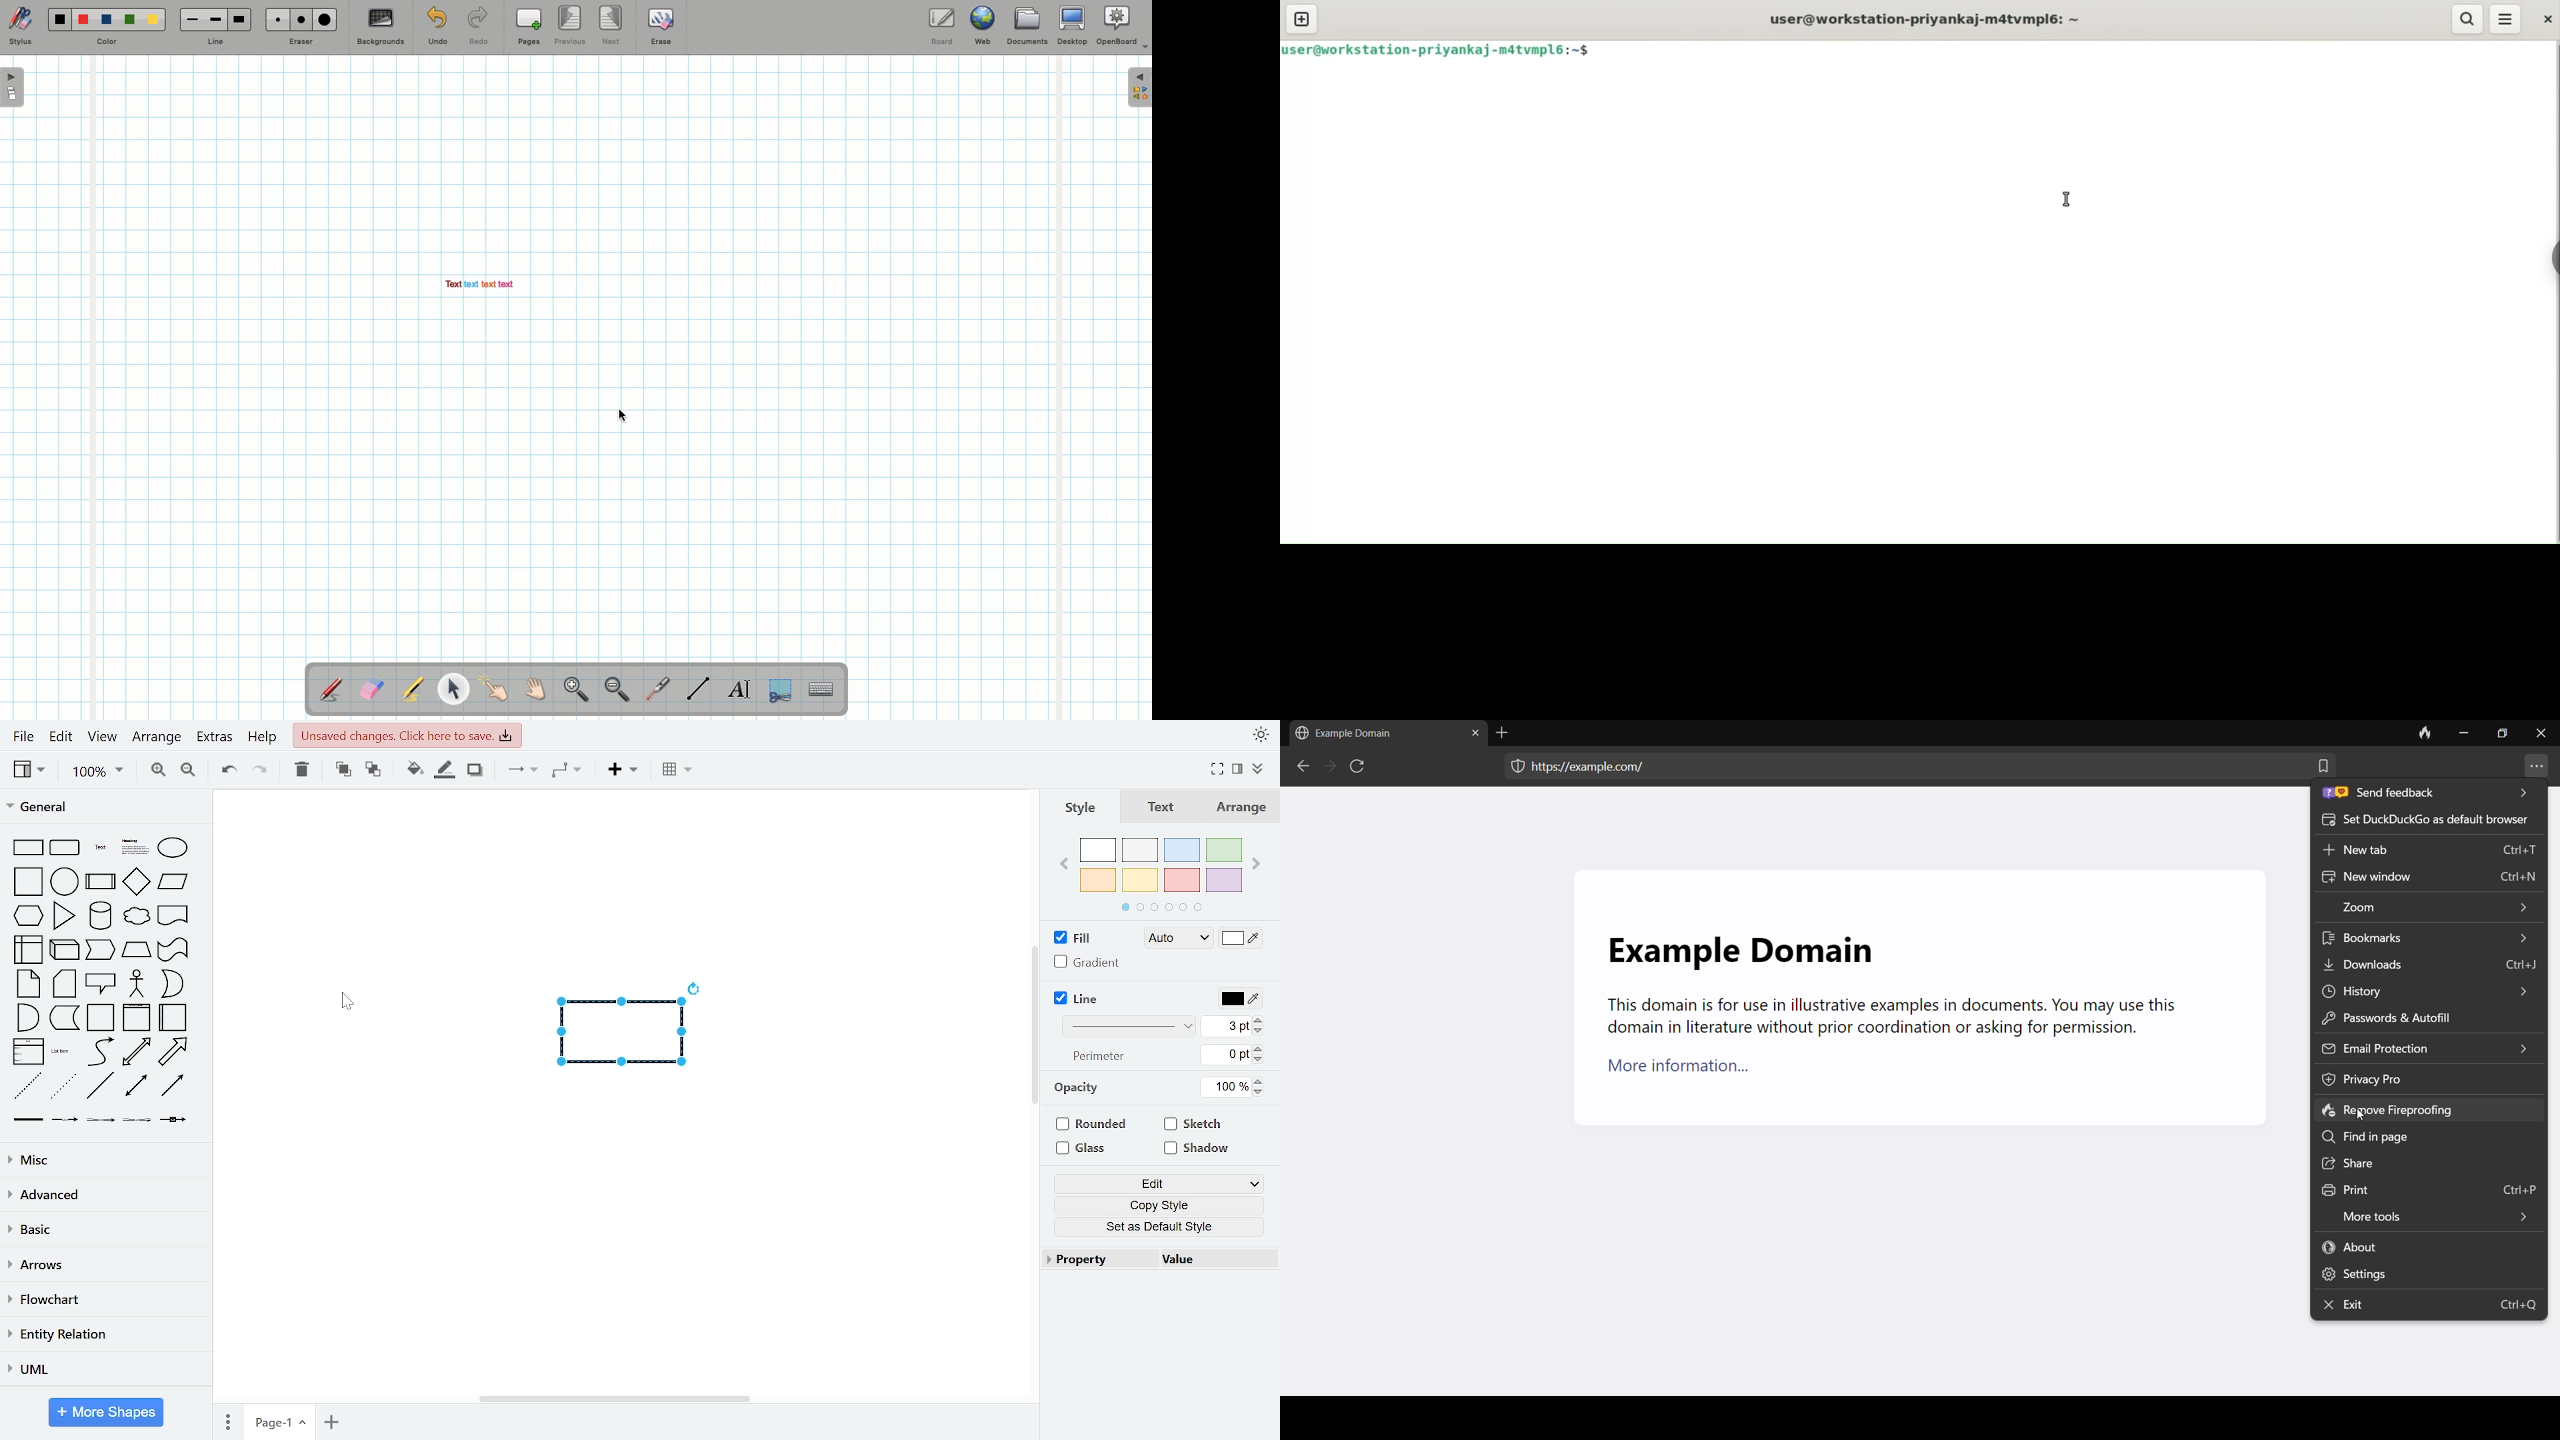 The width and height of the screenshot is (2576, 1456). I want to click on This domain is for use in illustrative examples in documents. You may use this
domain in literature without prior coordination or asking for permission., so click(1889, 1017).